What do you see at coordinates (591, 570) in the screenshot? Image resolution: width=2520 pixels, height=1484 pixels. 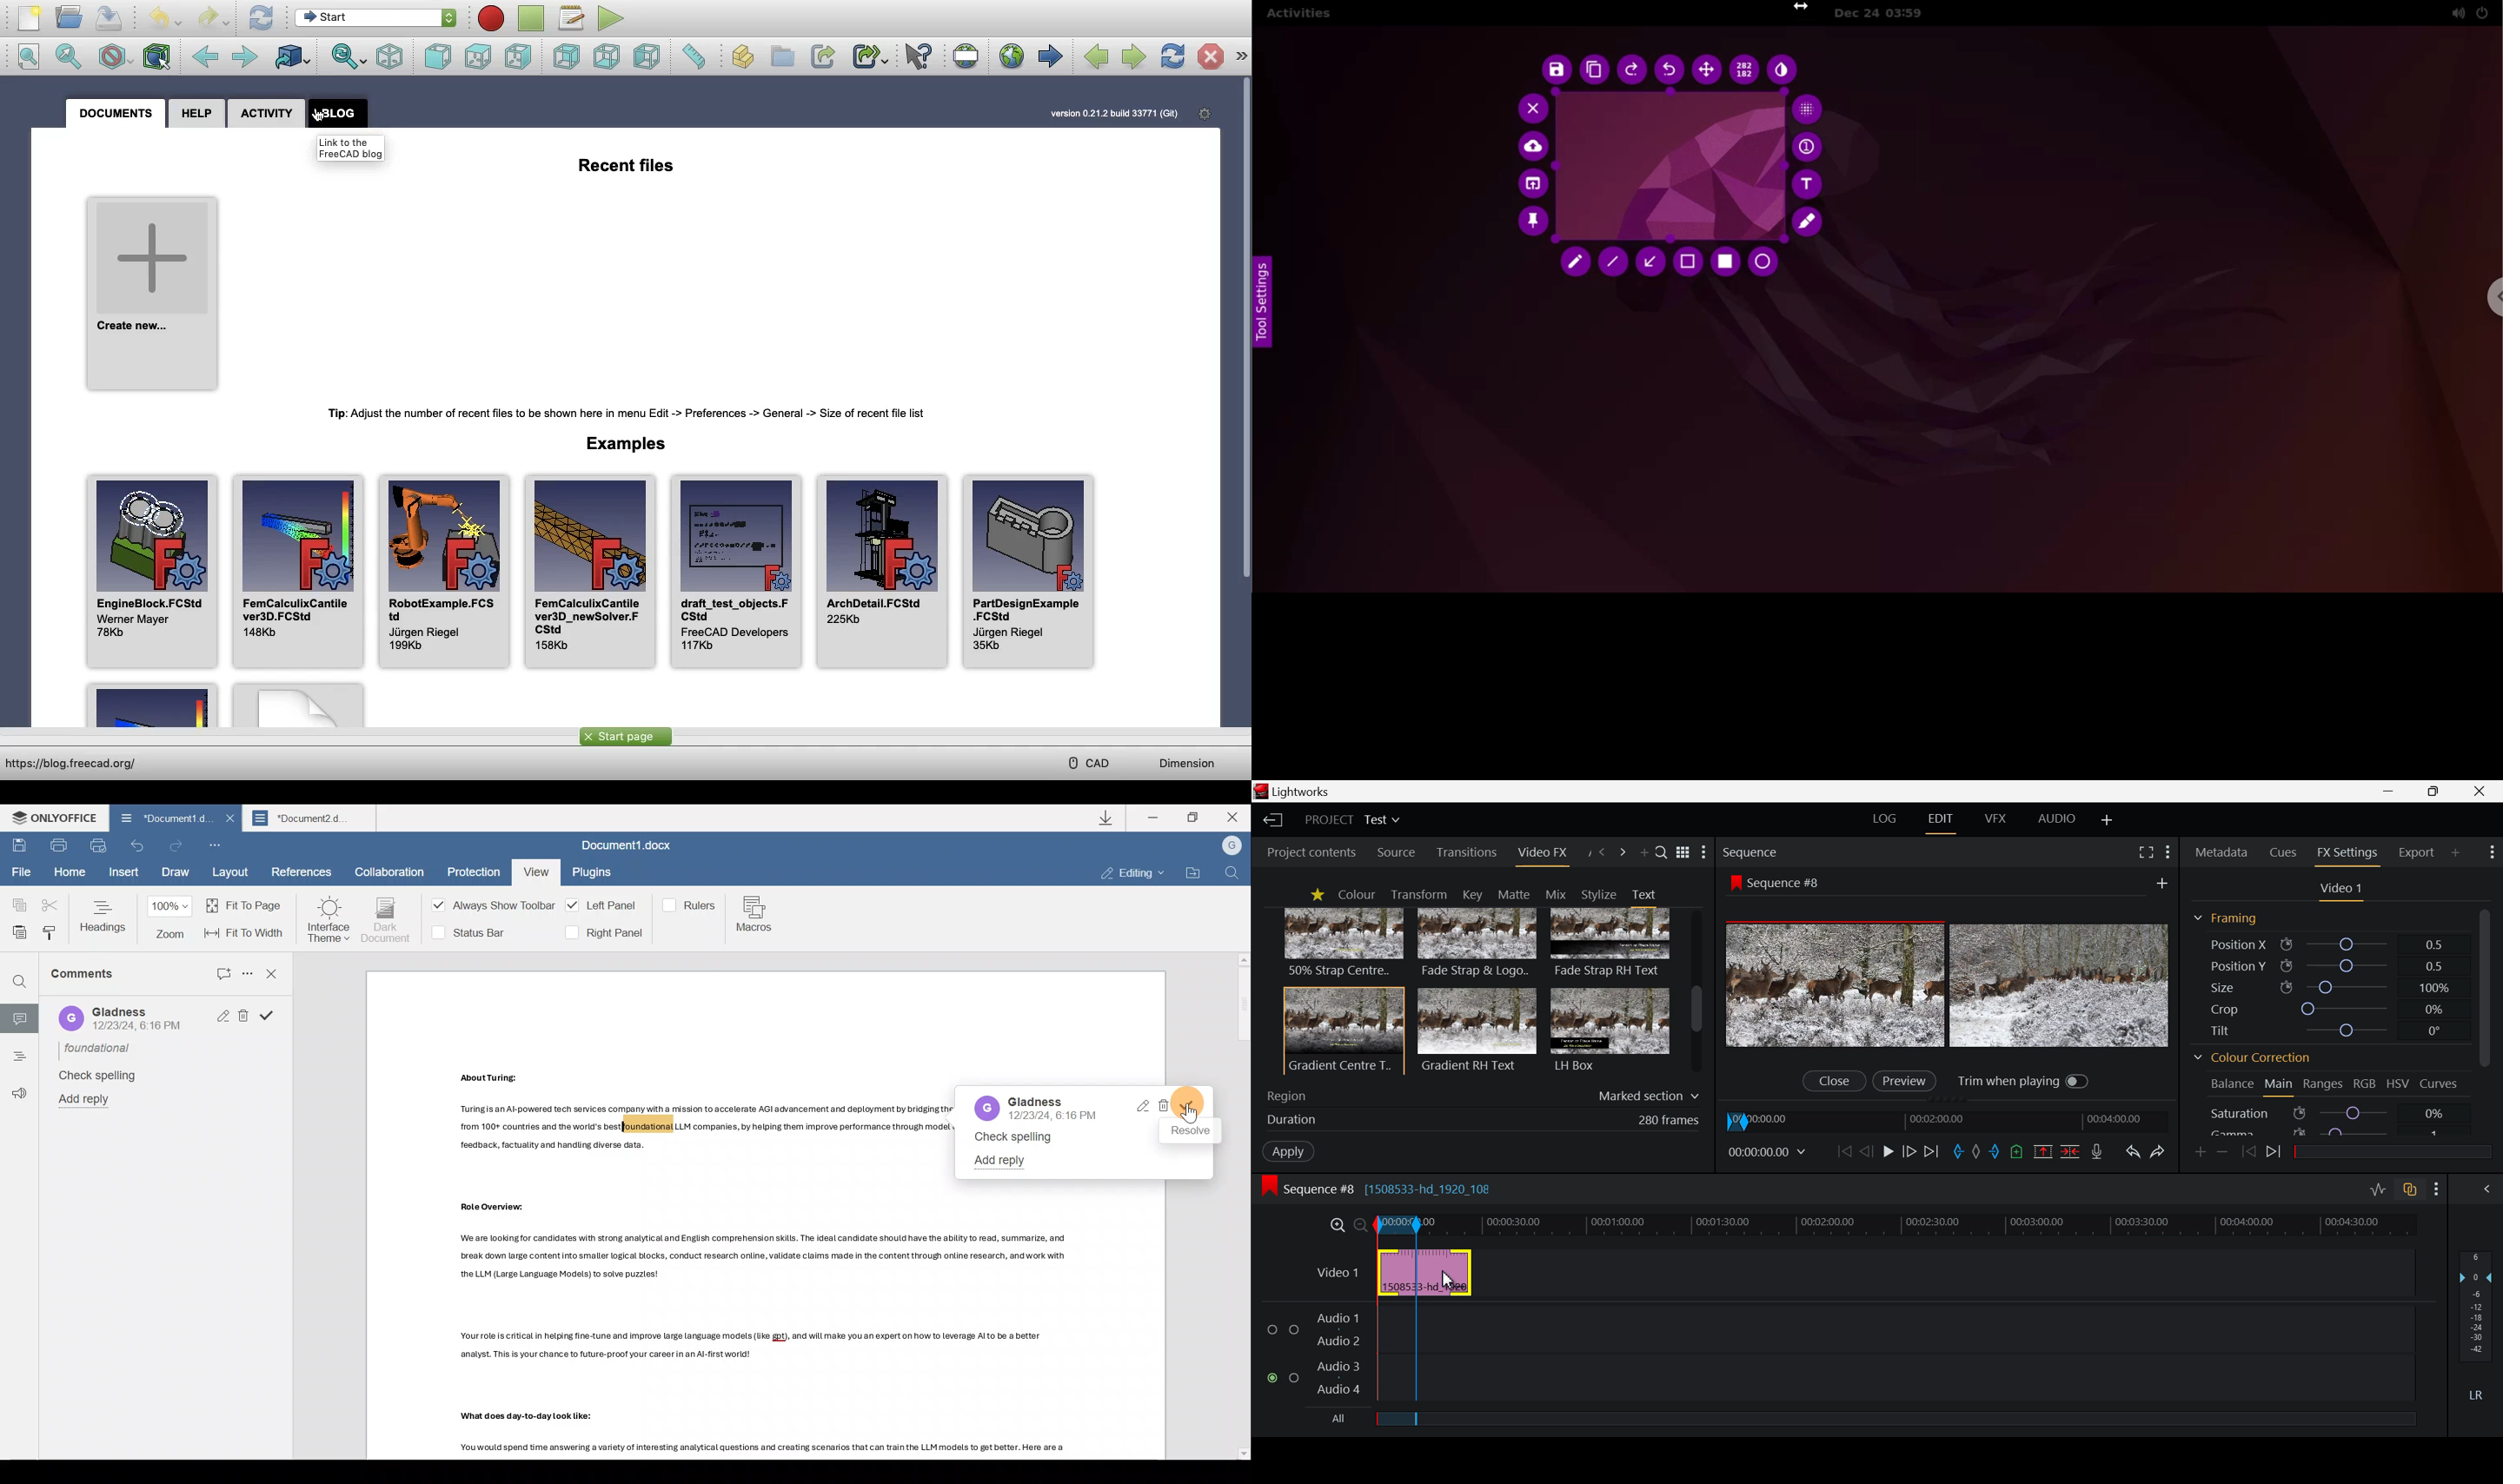 I see `RobotExamplecantile` at bounding box center [591, 570].